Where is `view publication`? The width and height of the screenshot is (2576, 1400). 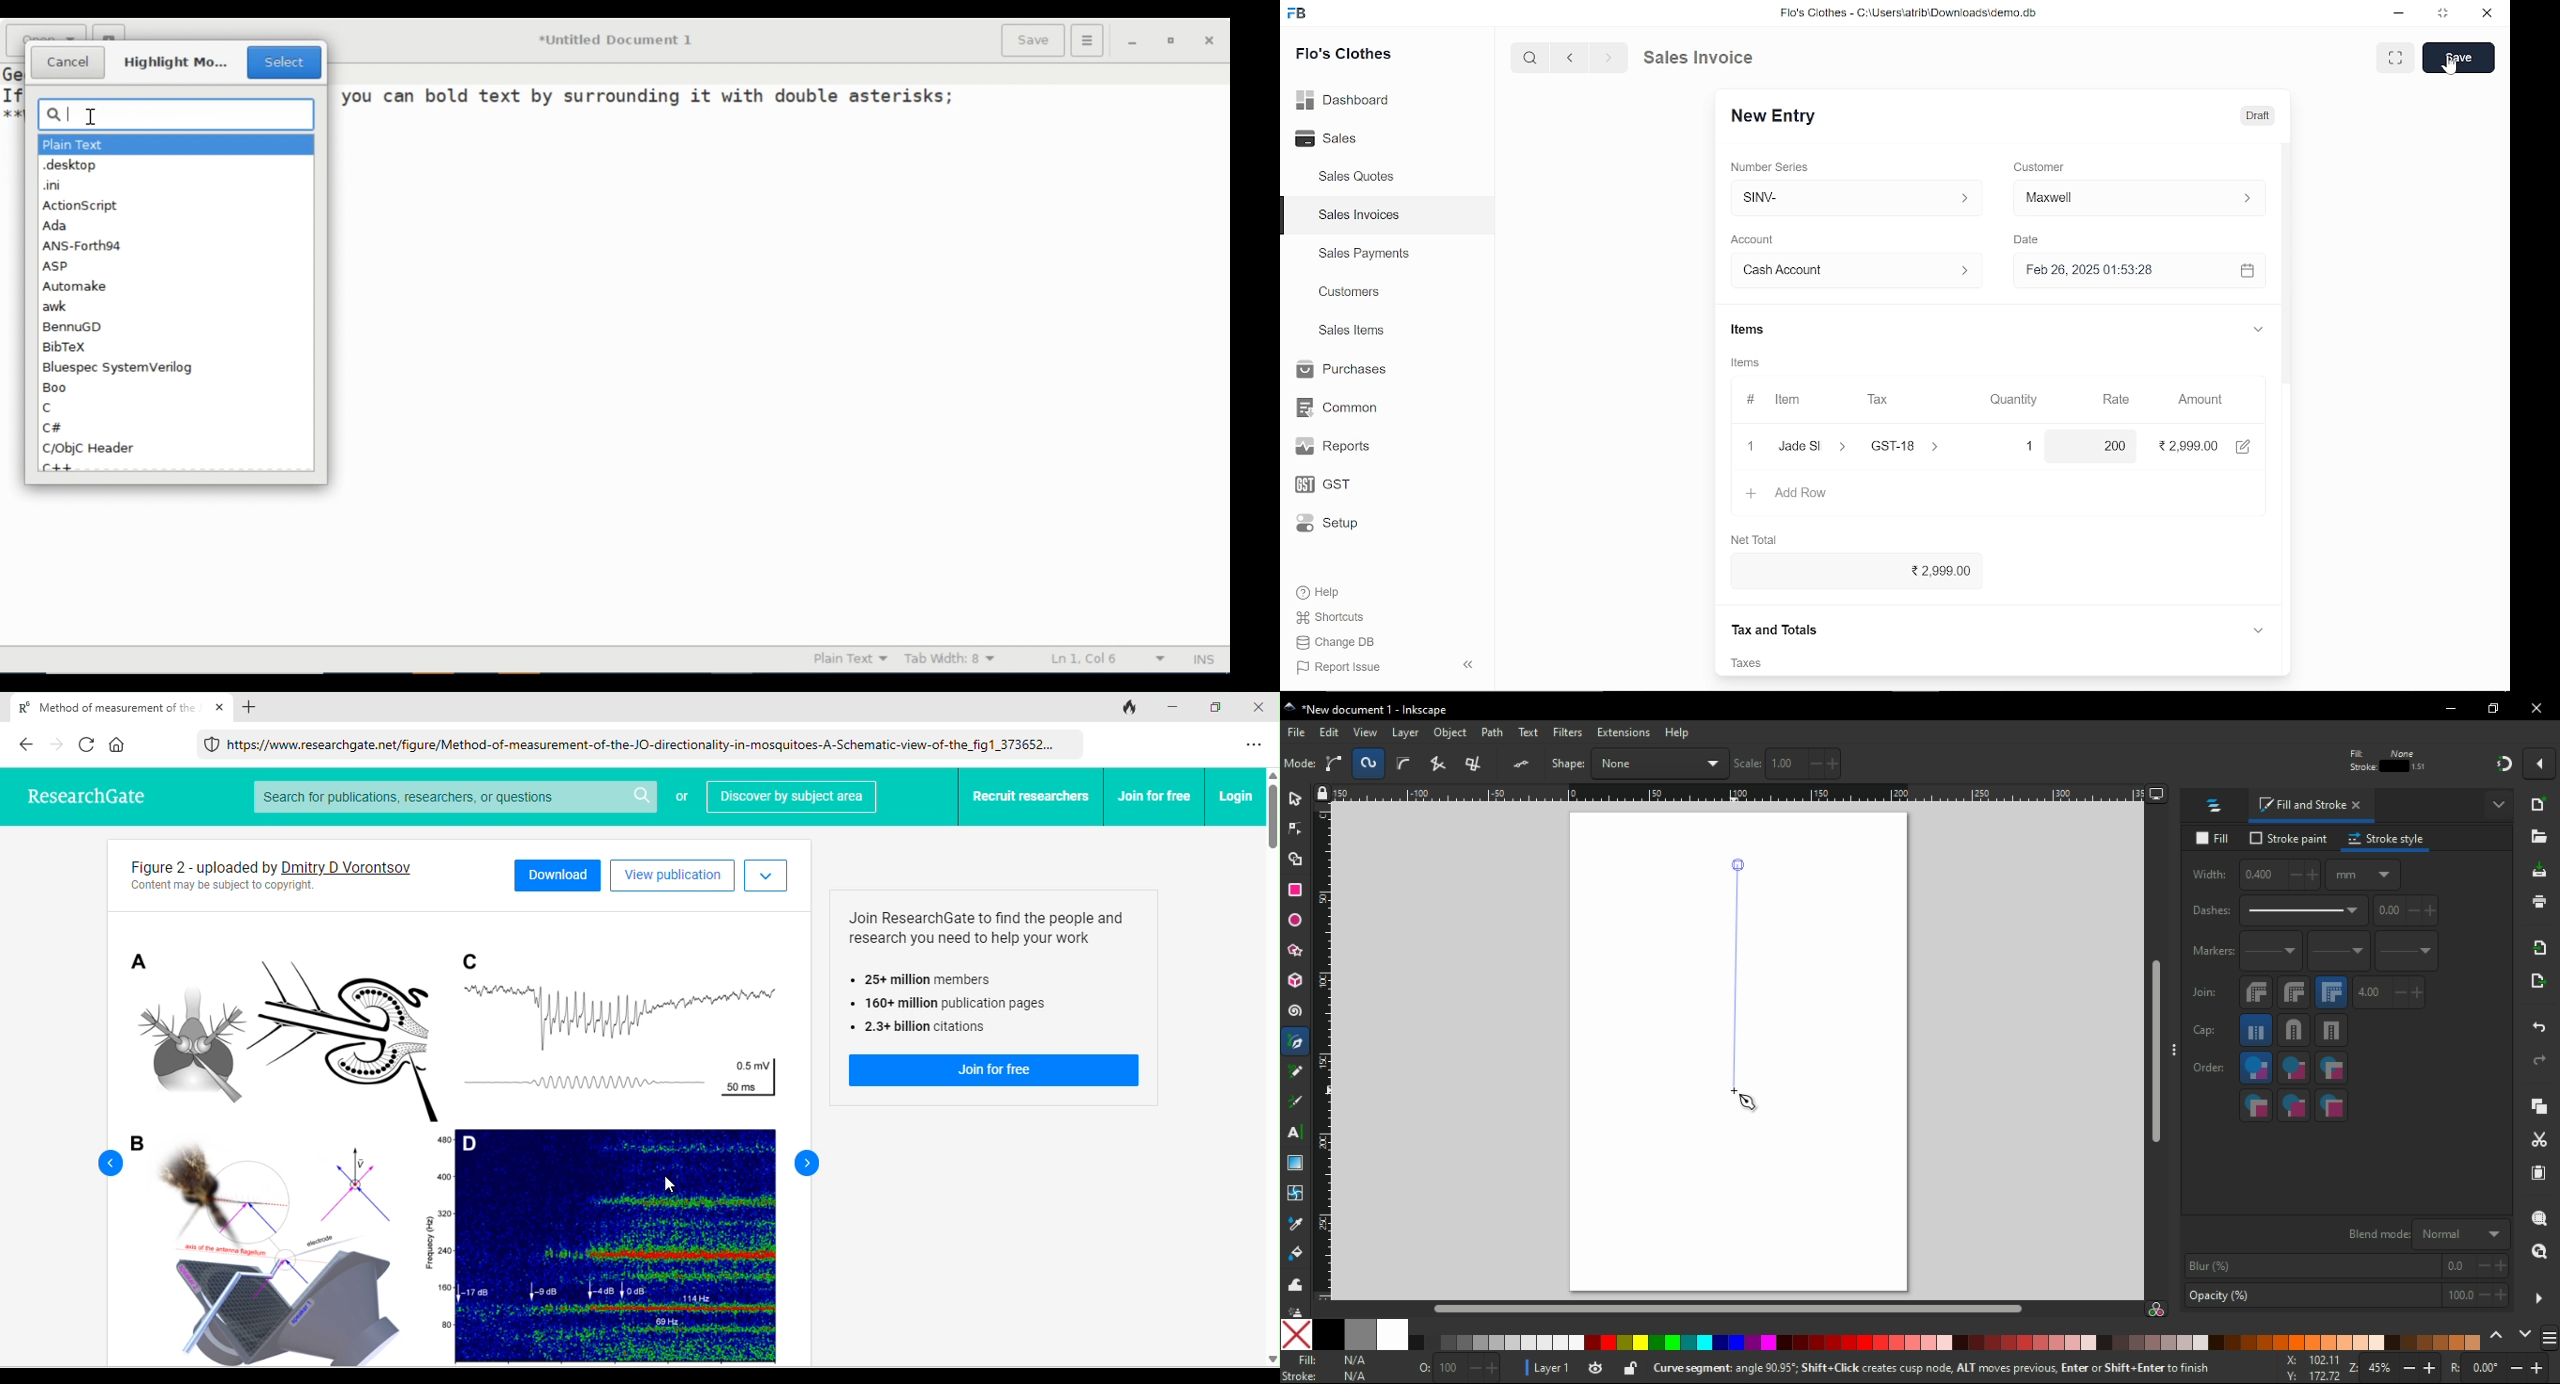 view publication is located at coordinates (672, 876).